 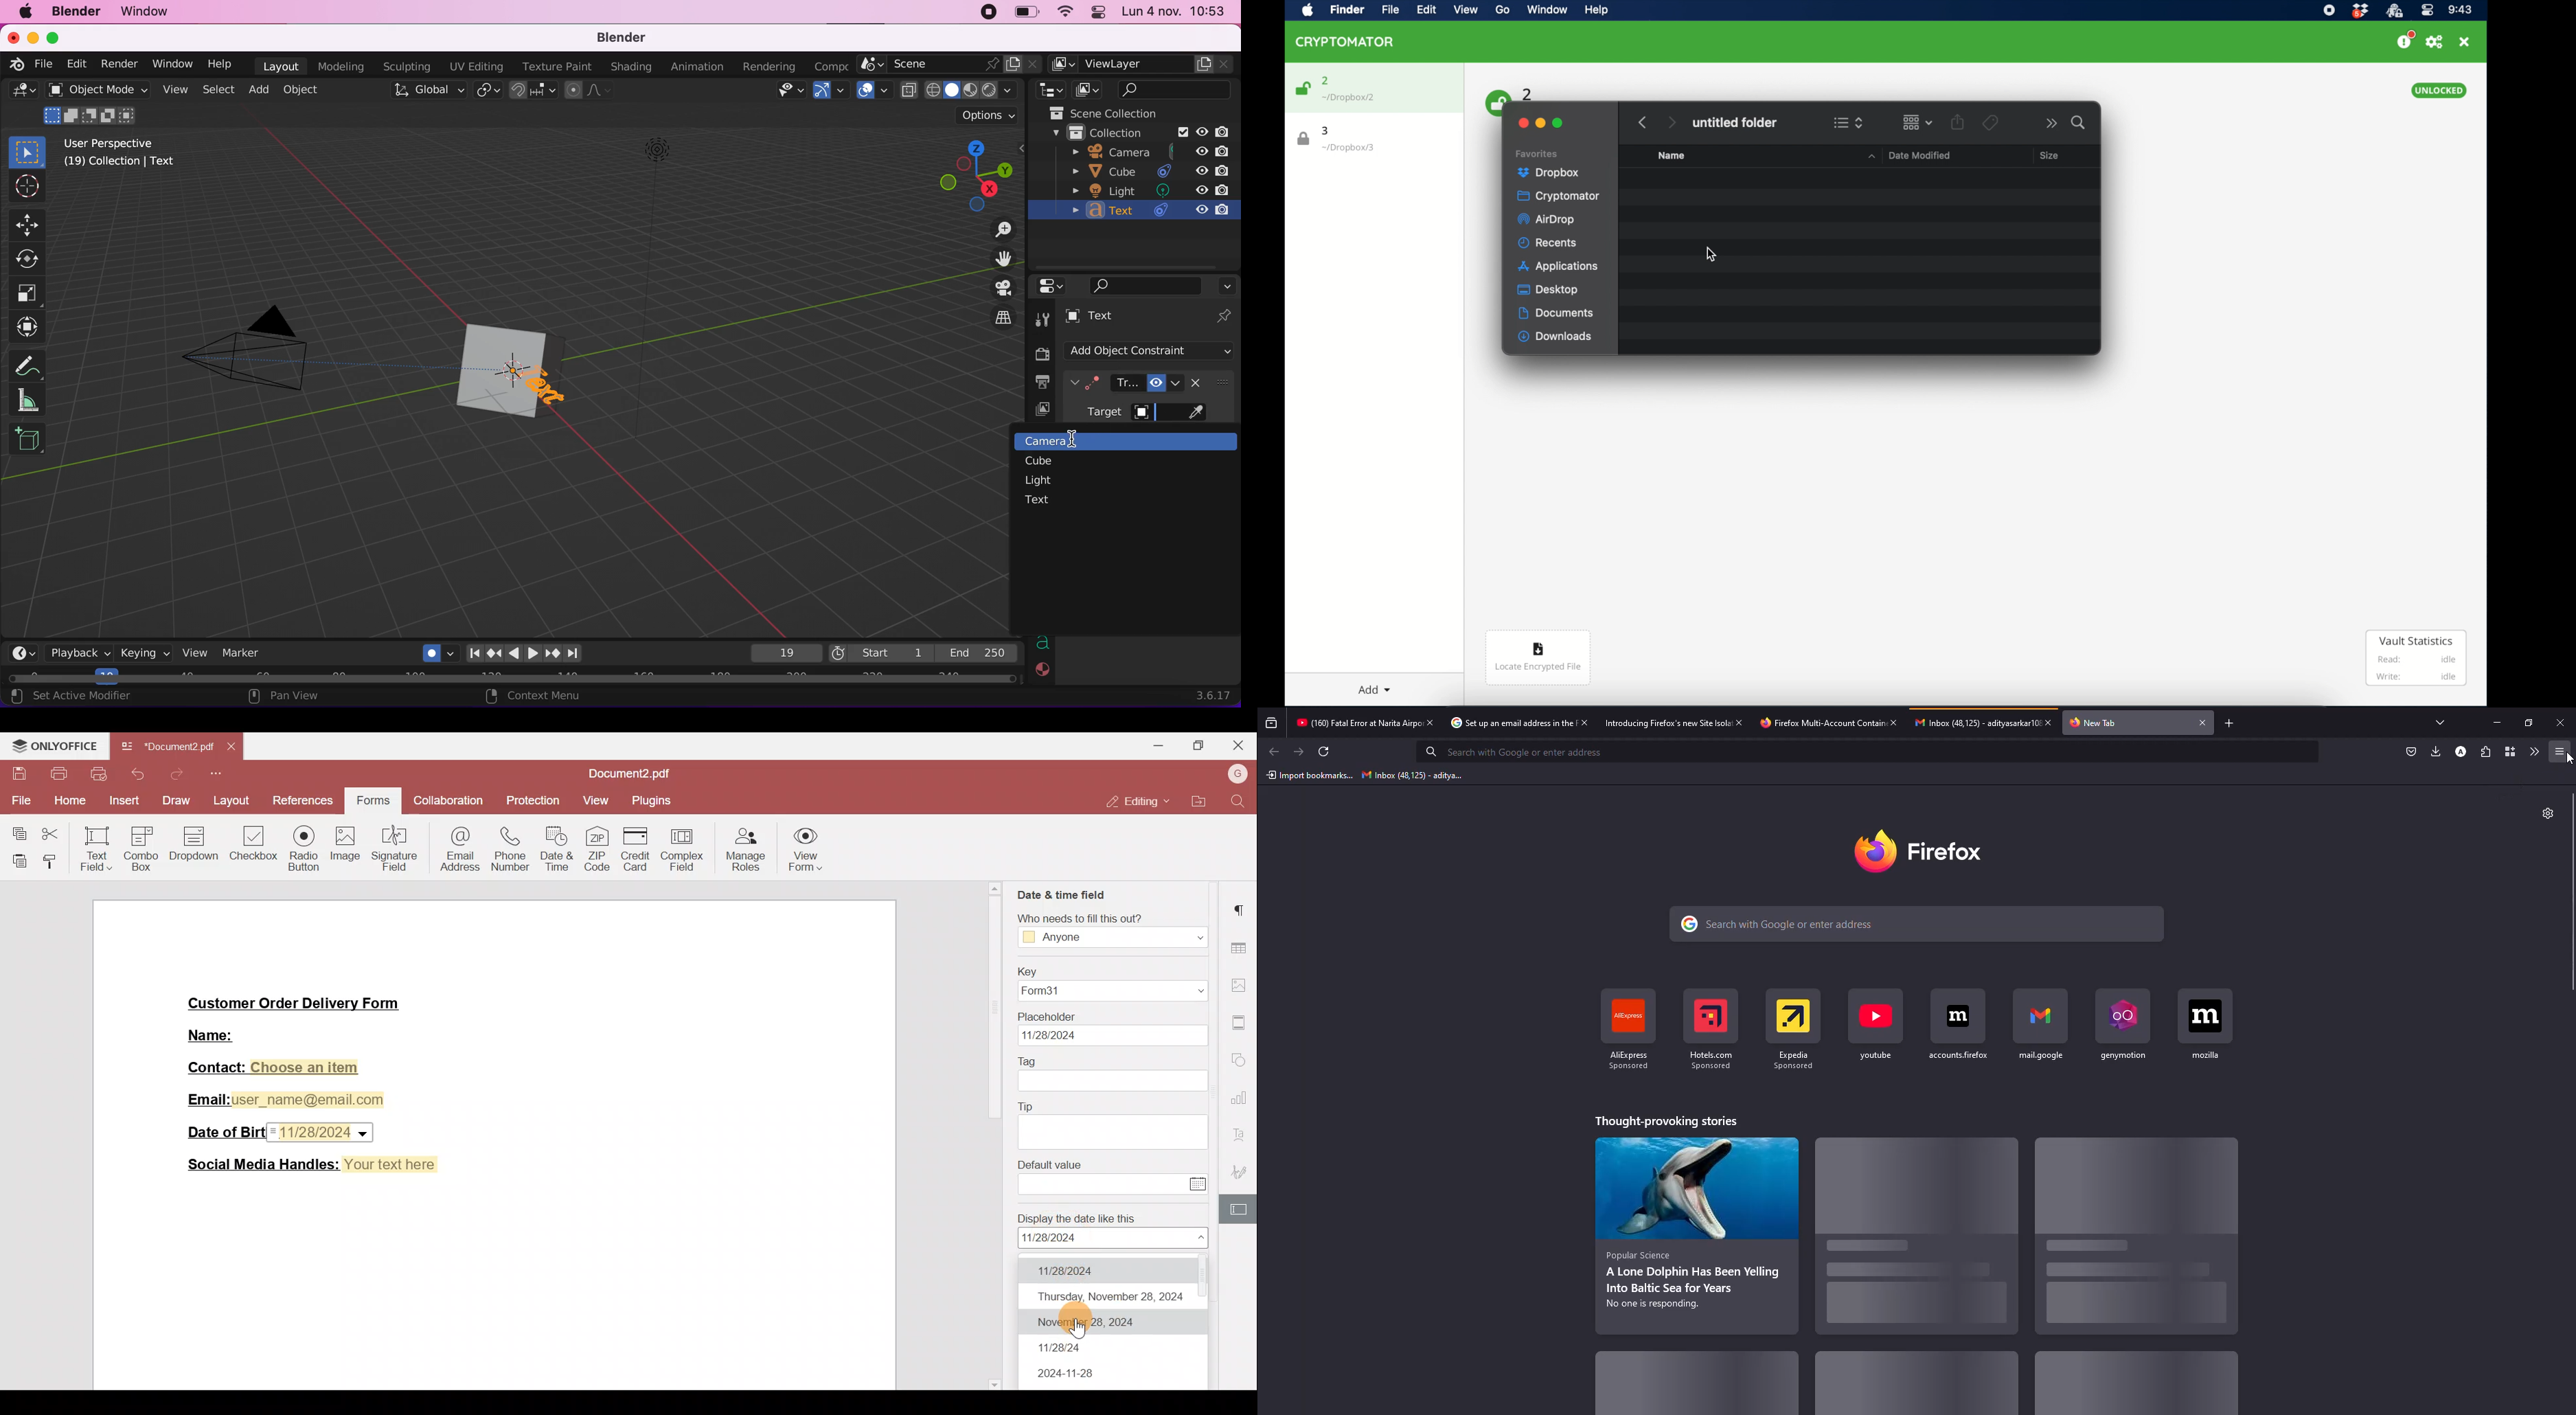 What do you see at coordinates (16, 771) in the screenshot?
I see `Save` at bounding box center [16, 771].